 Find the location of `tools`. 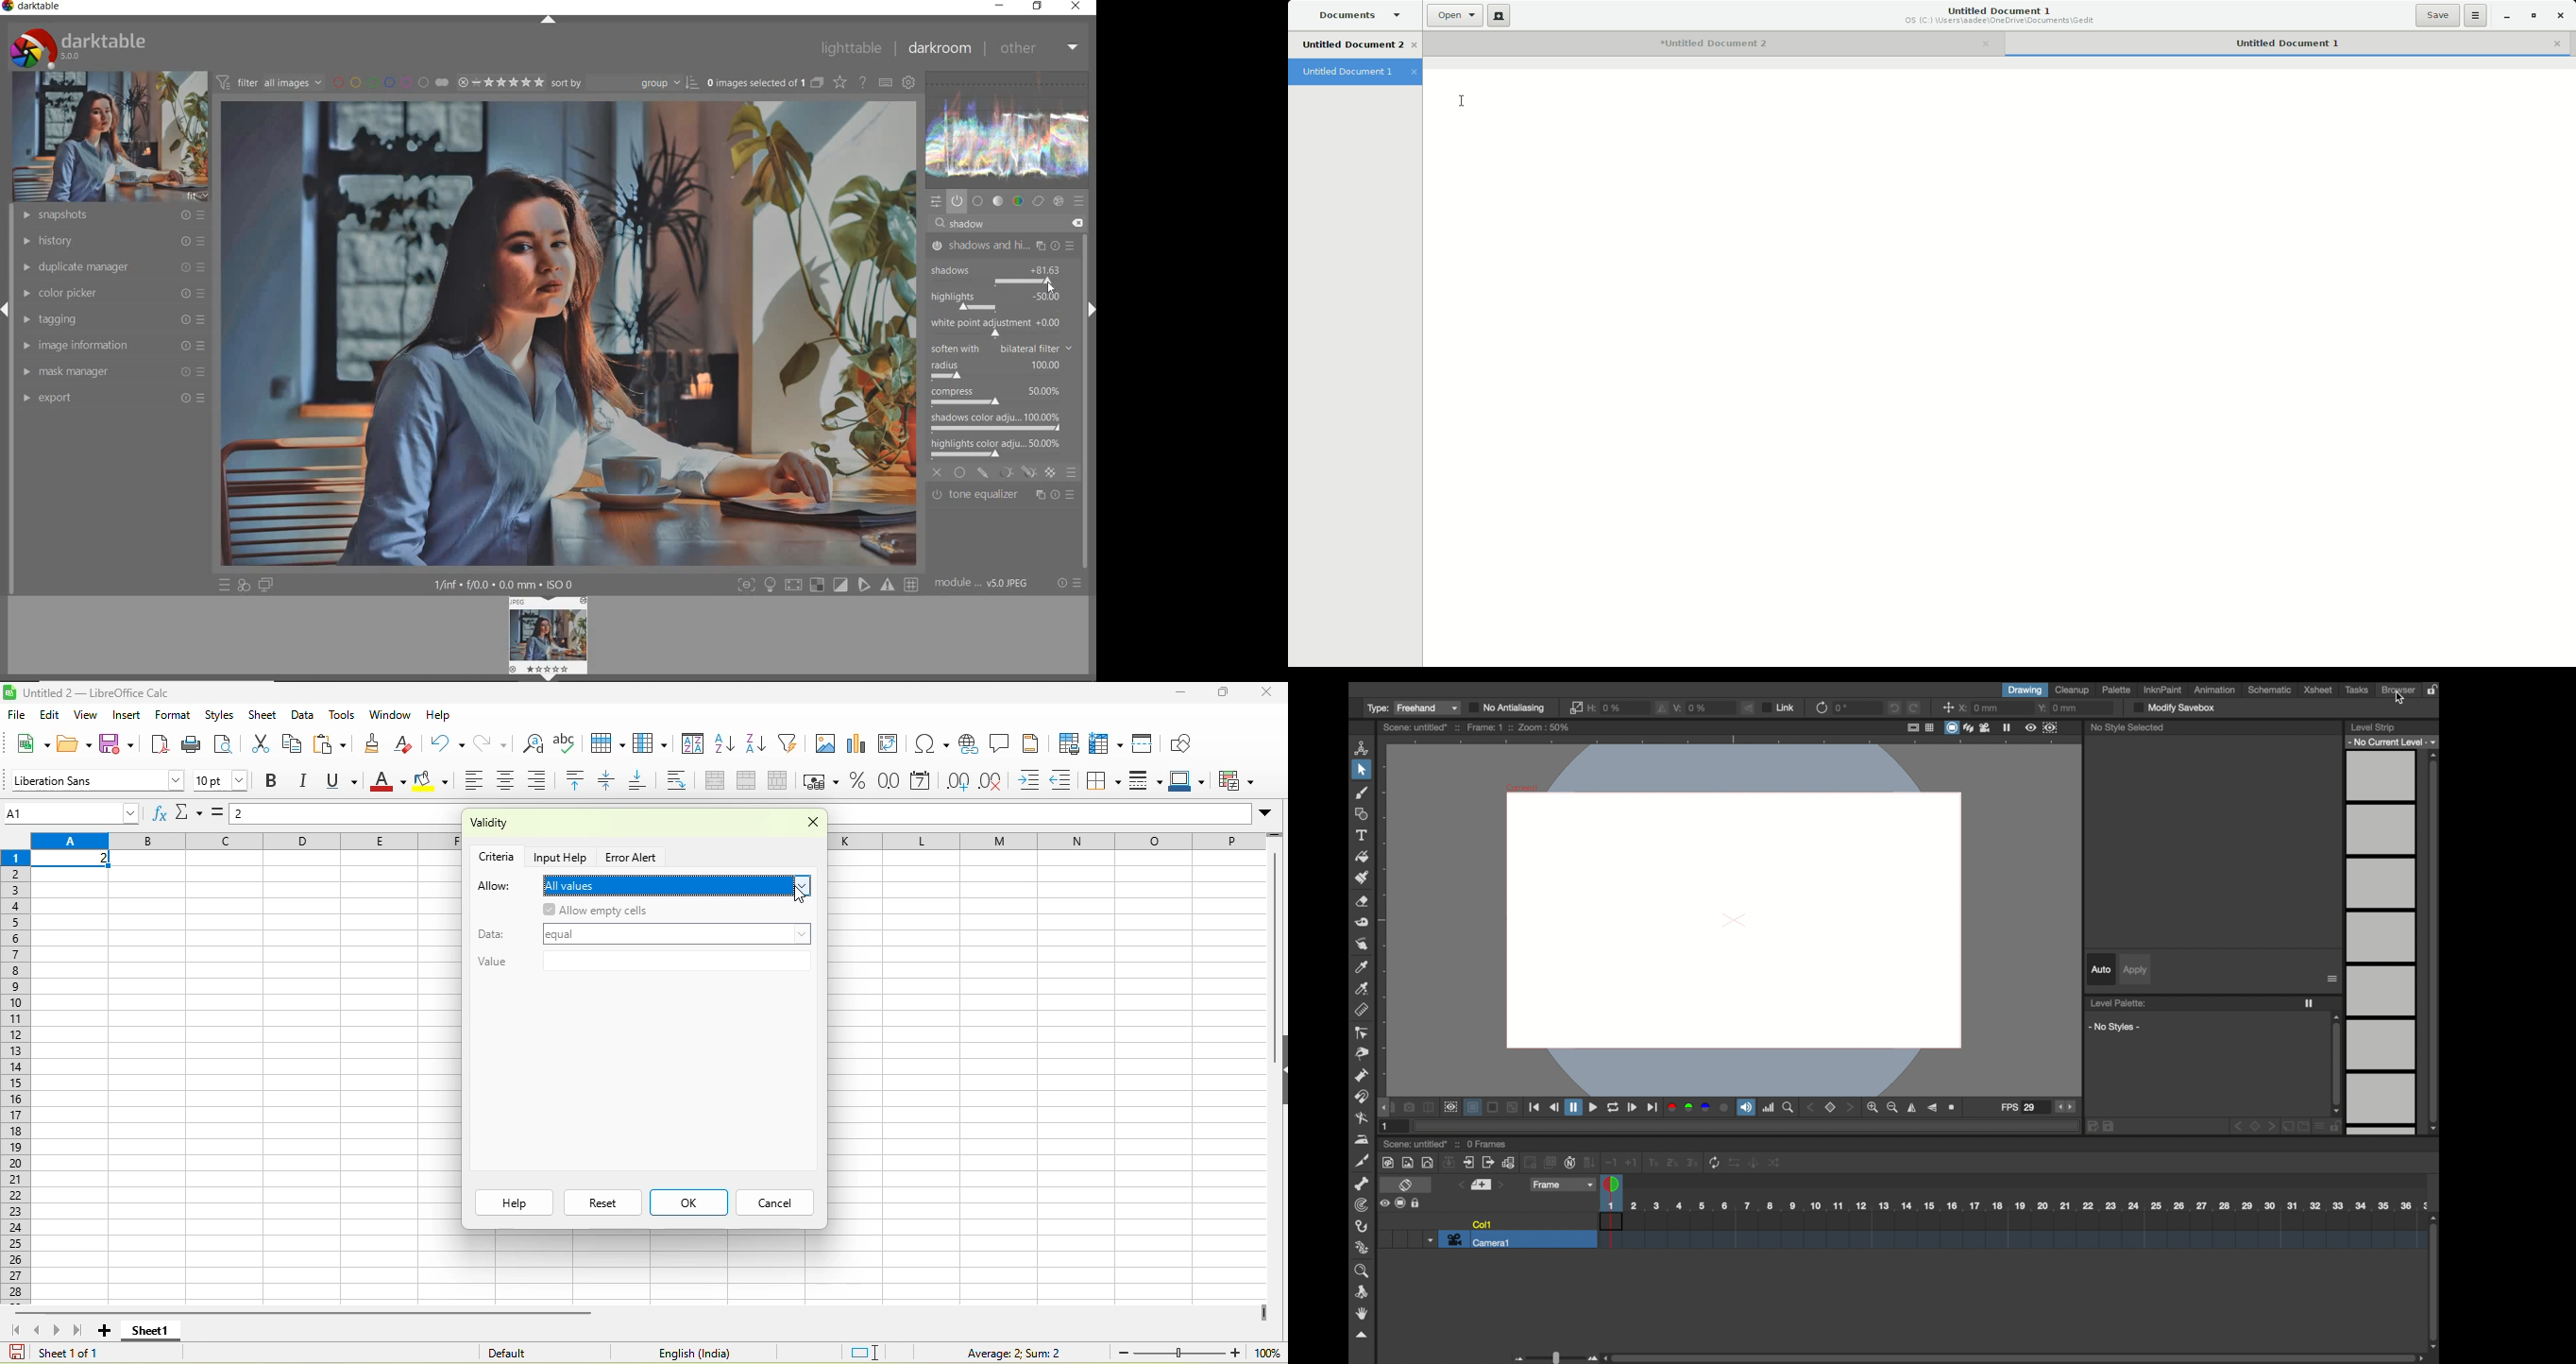

tools is located at coordinates (342, 716).